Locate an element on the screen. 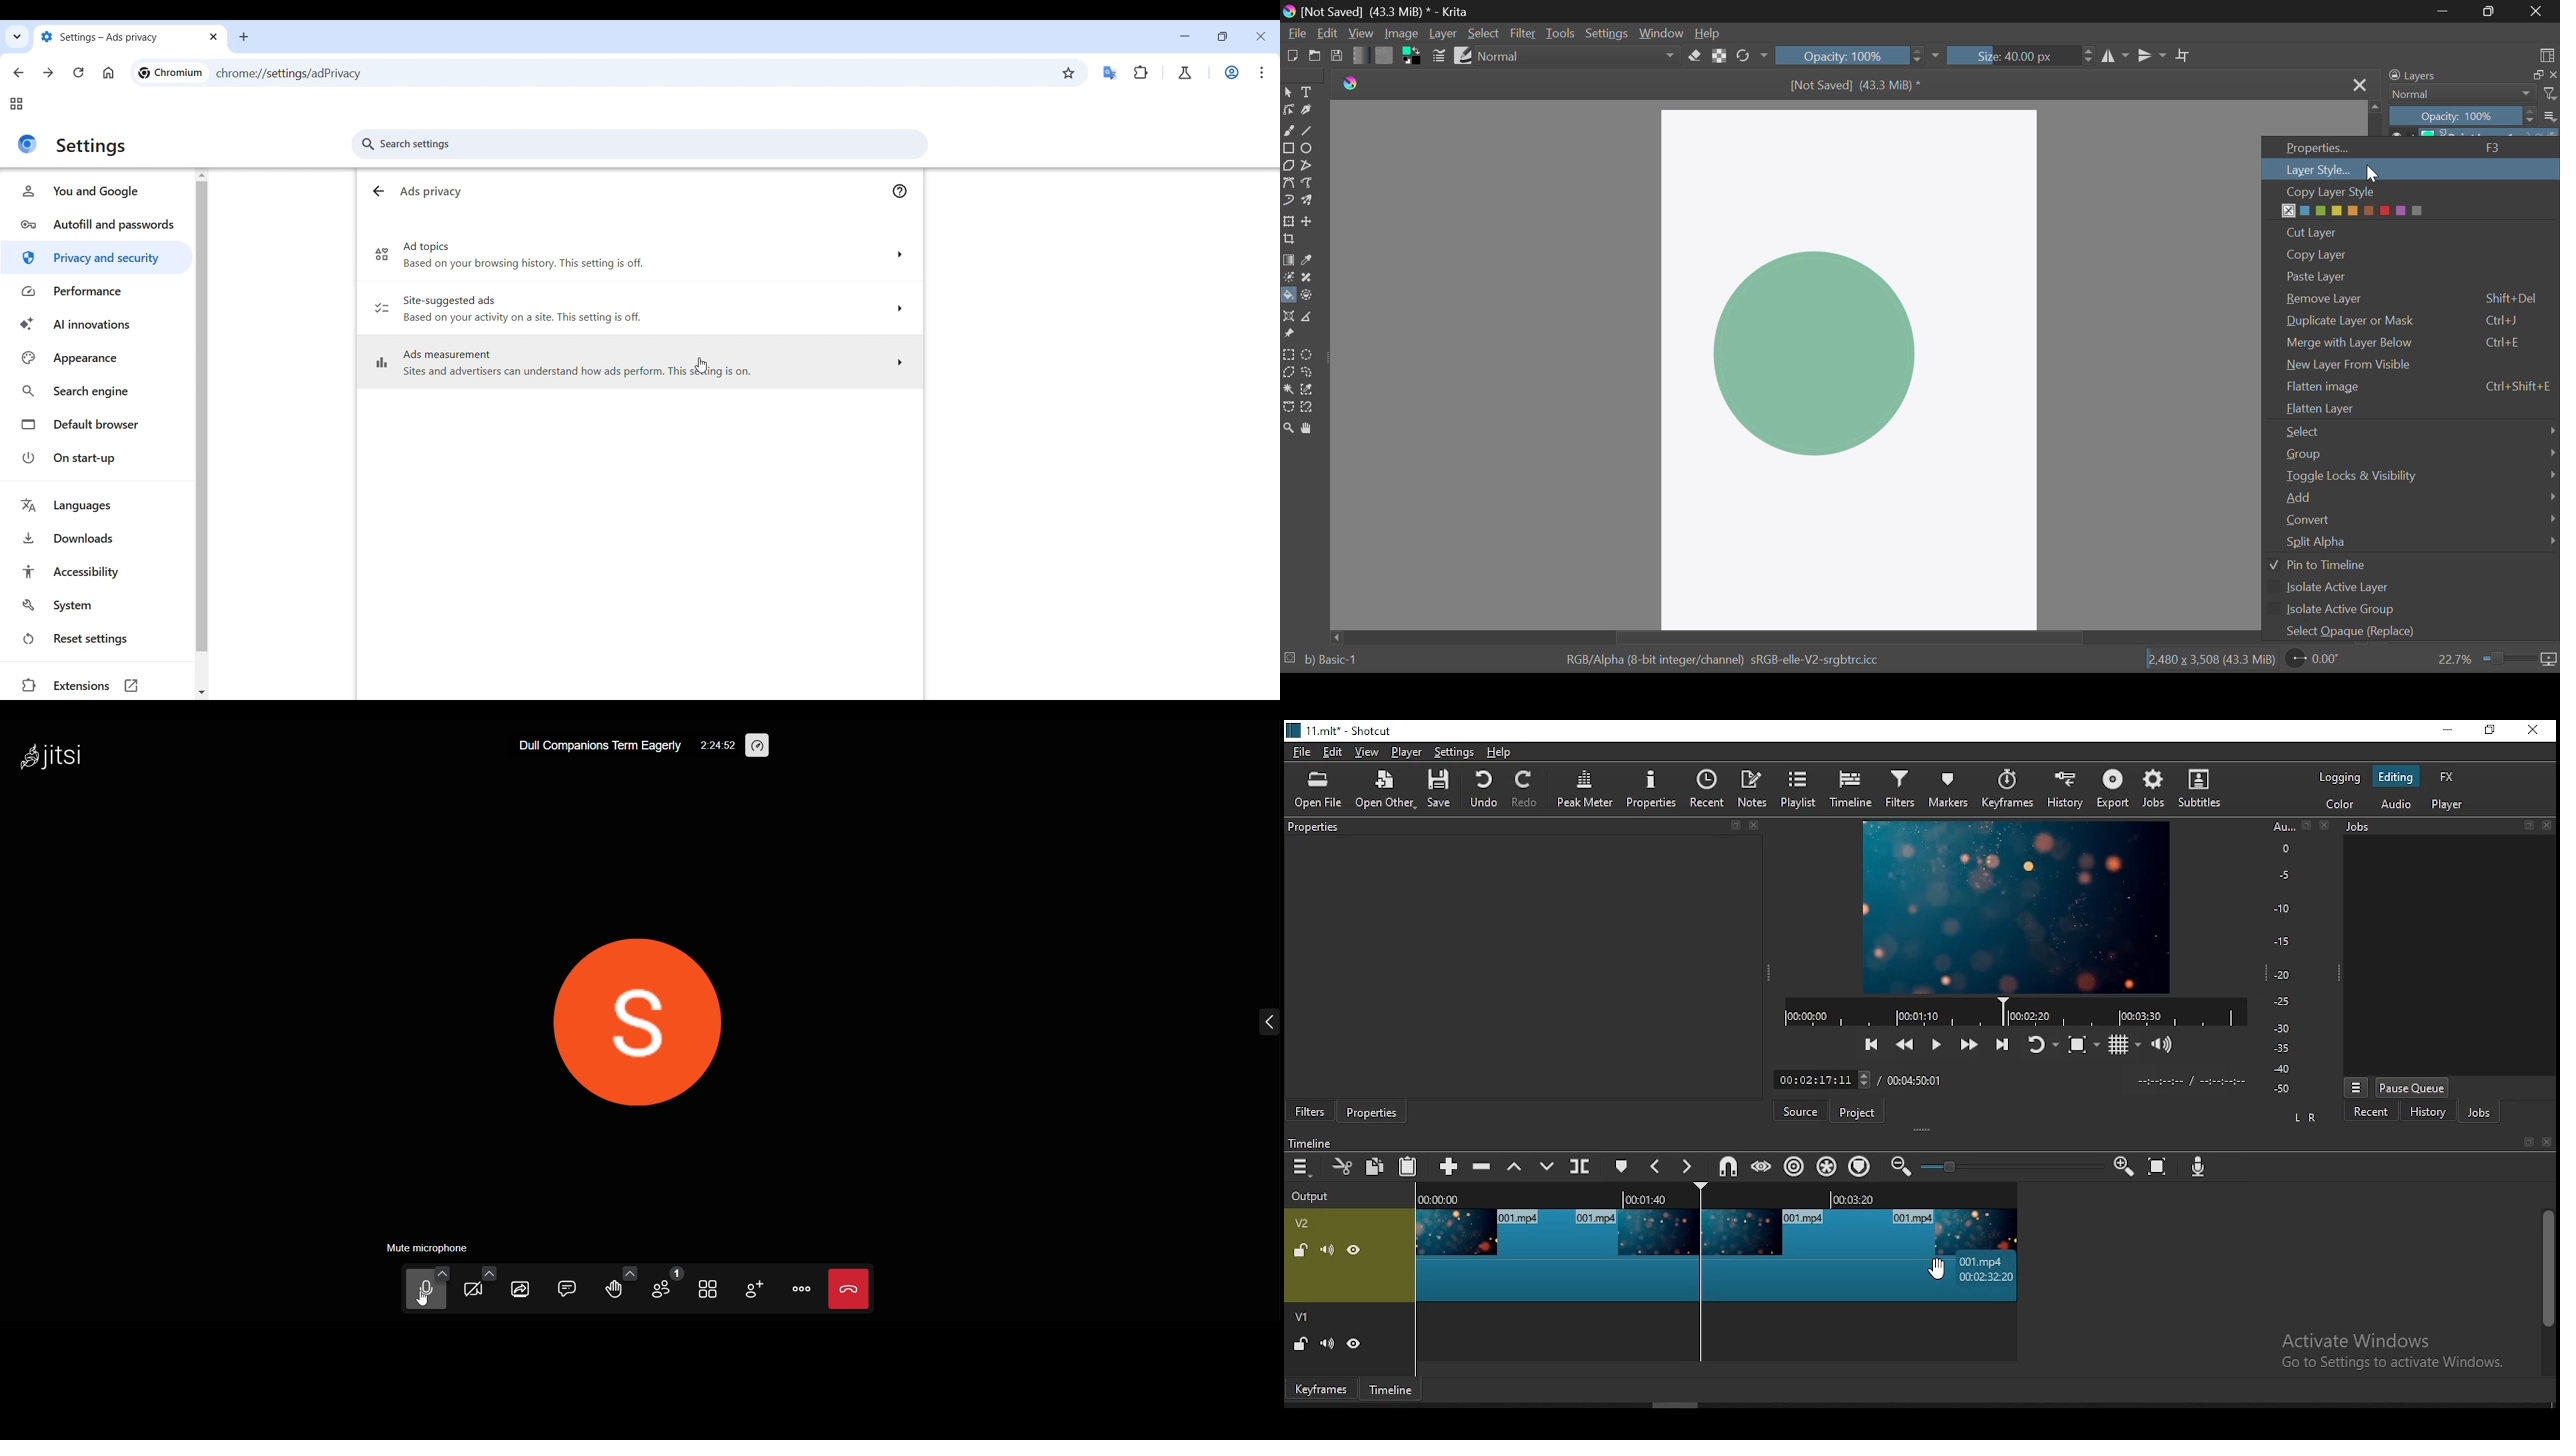  Quick slide to top is located at coordinates (202, 175).